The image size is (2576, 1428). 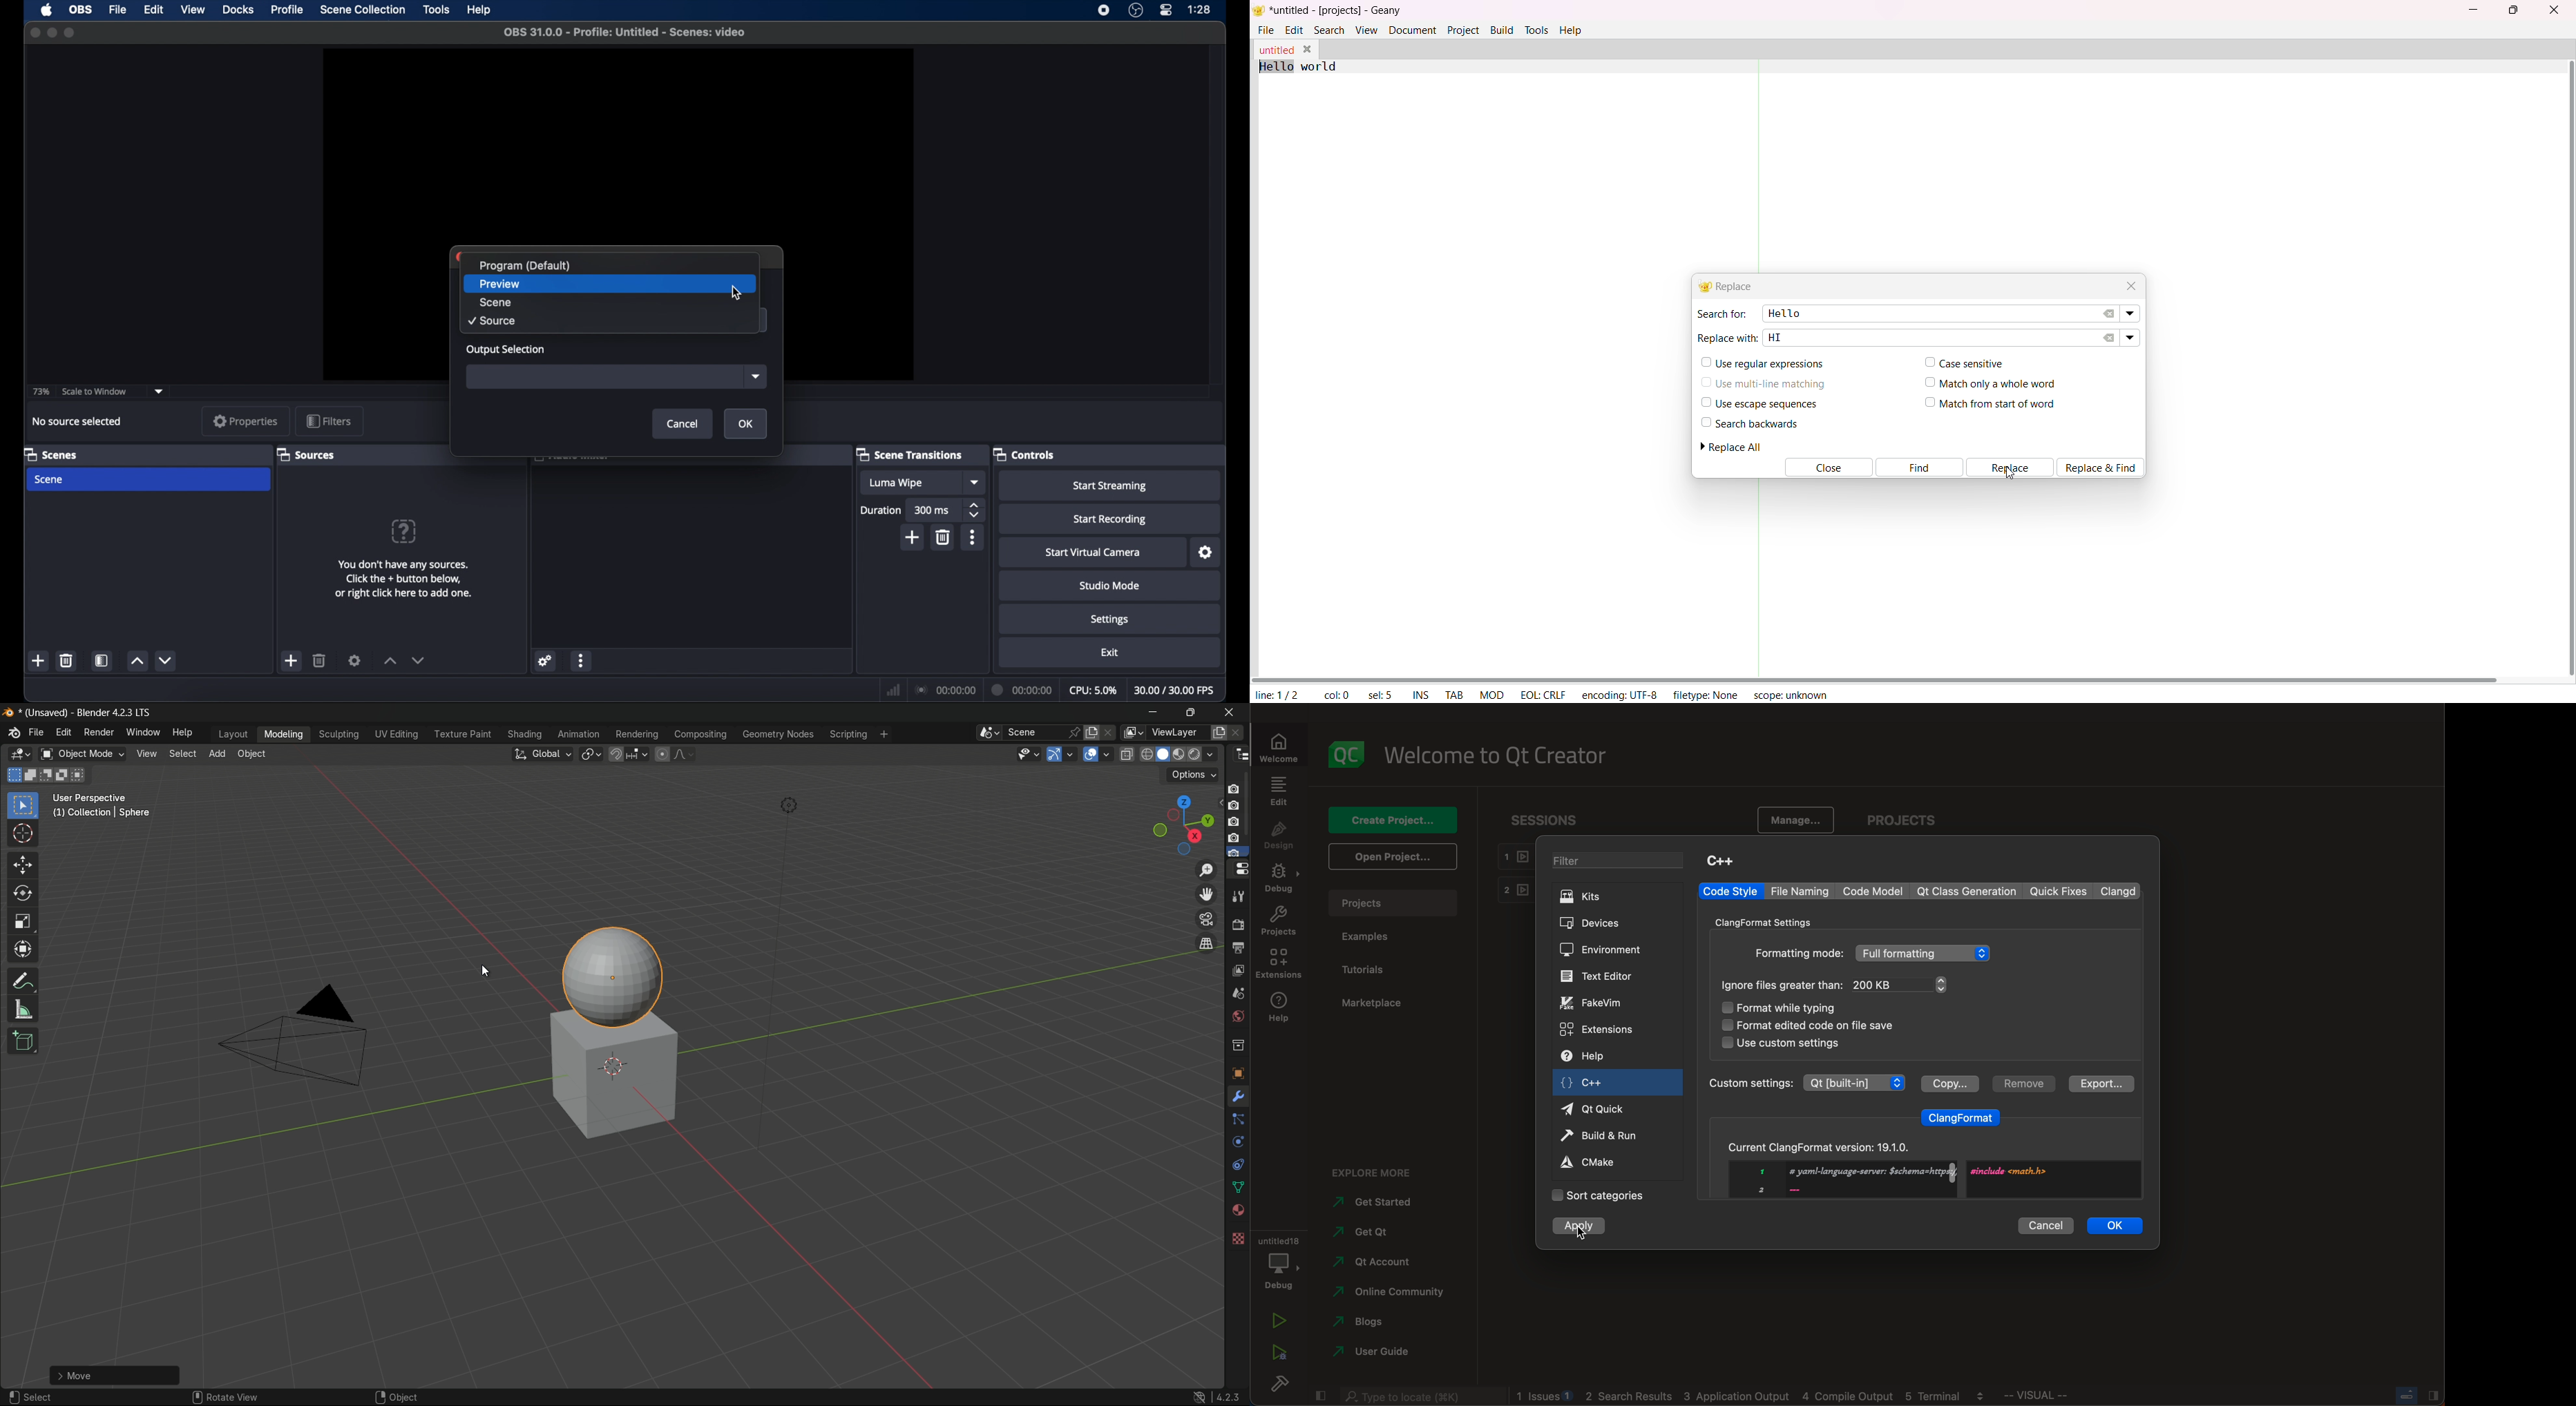 What do you see at coordinates (462, 736) in the screenshot?
I see `texture paint menu` at bounding box center [462, 736].